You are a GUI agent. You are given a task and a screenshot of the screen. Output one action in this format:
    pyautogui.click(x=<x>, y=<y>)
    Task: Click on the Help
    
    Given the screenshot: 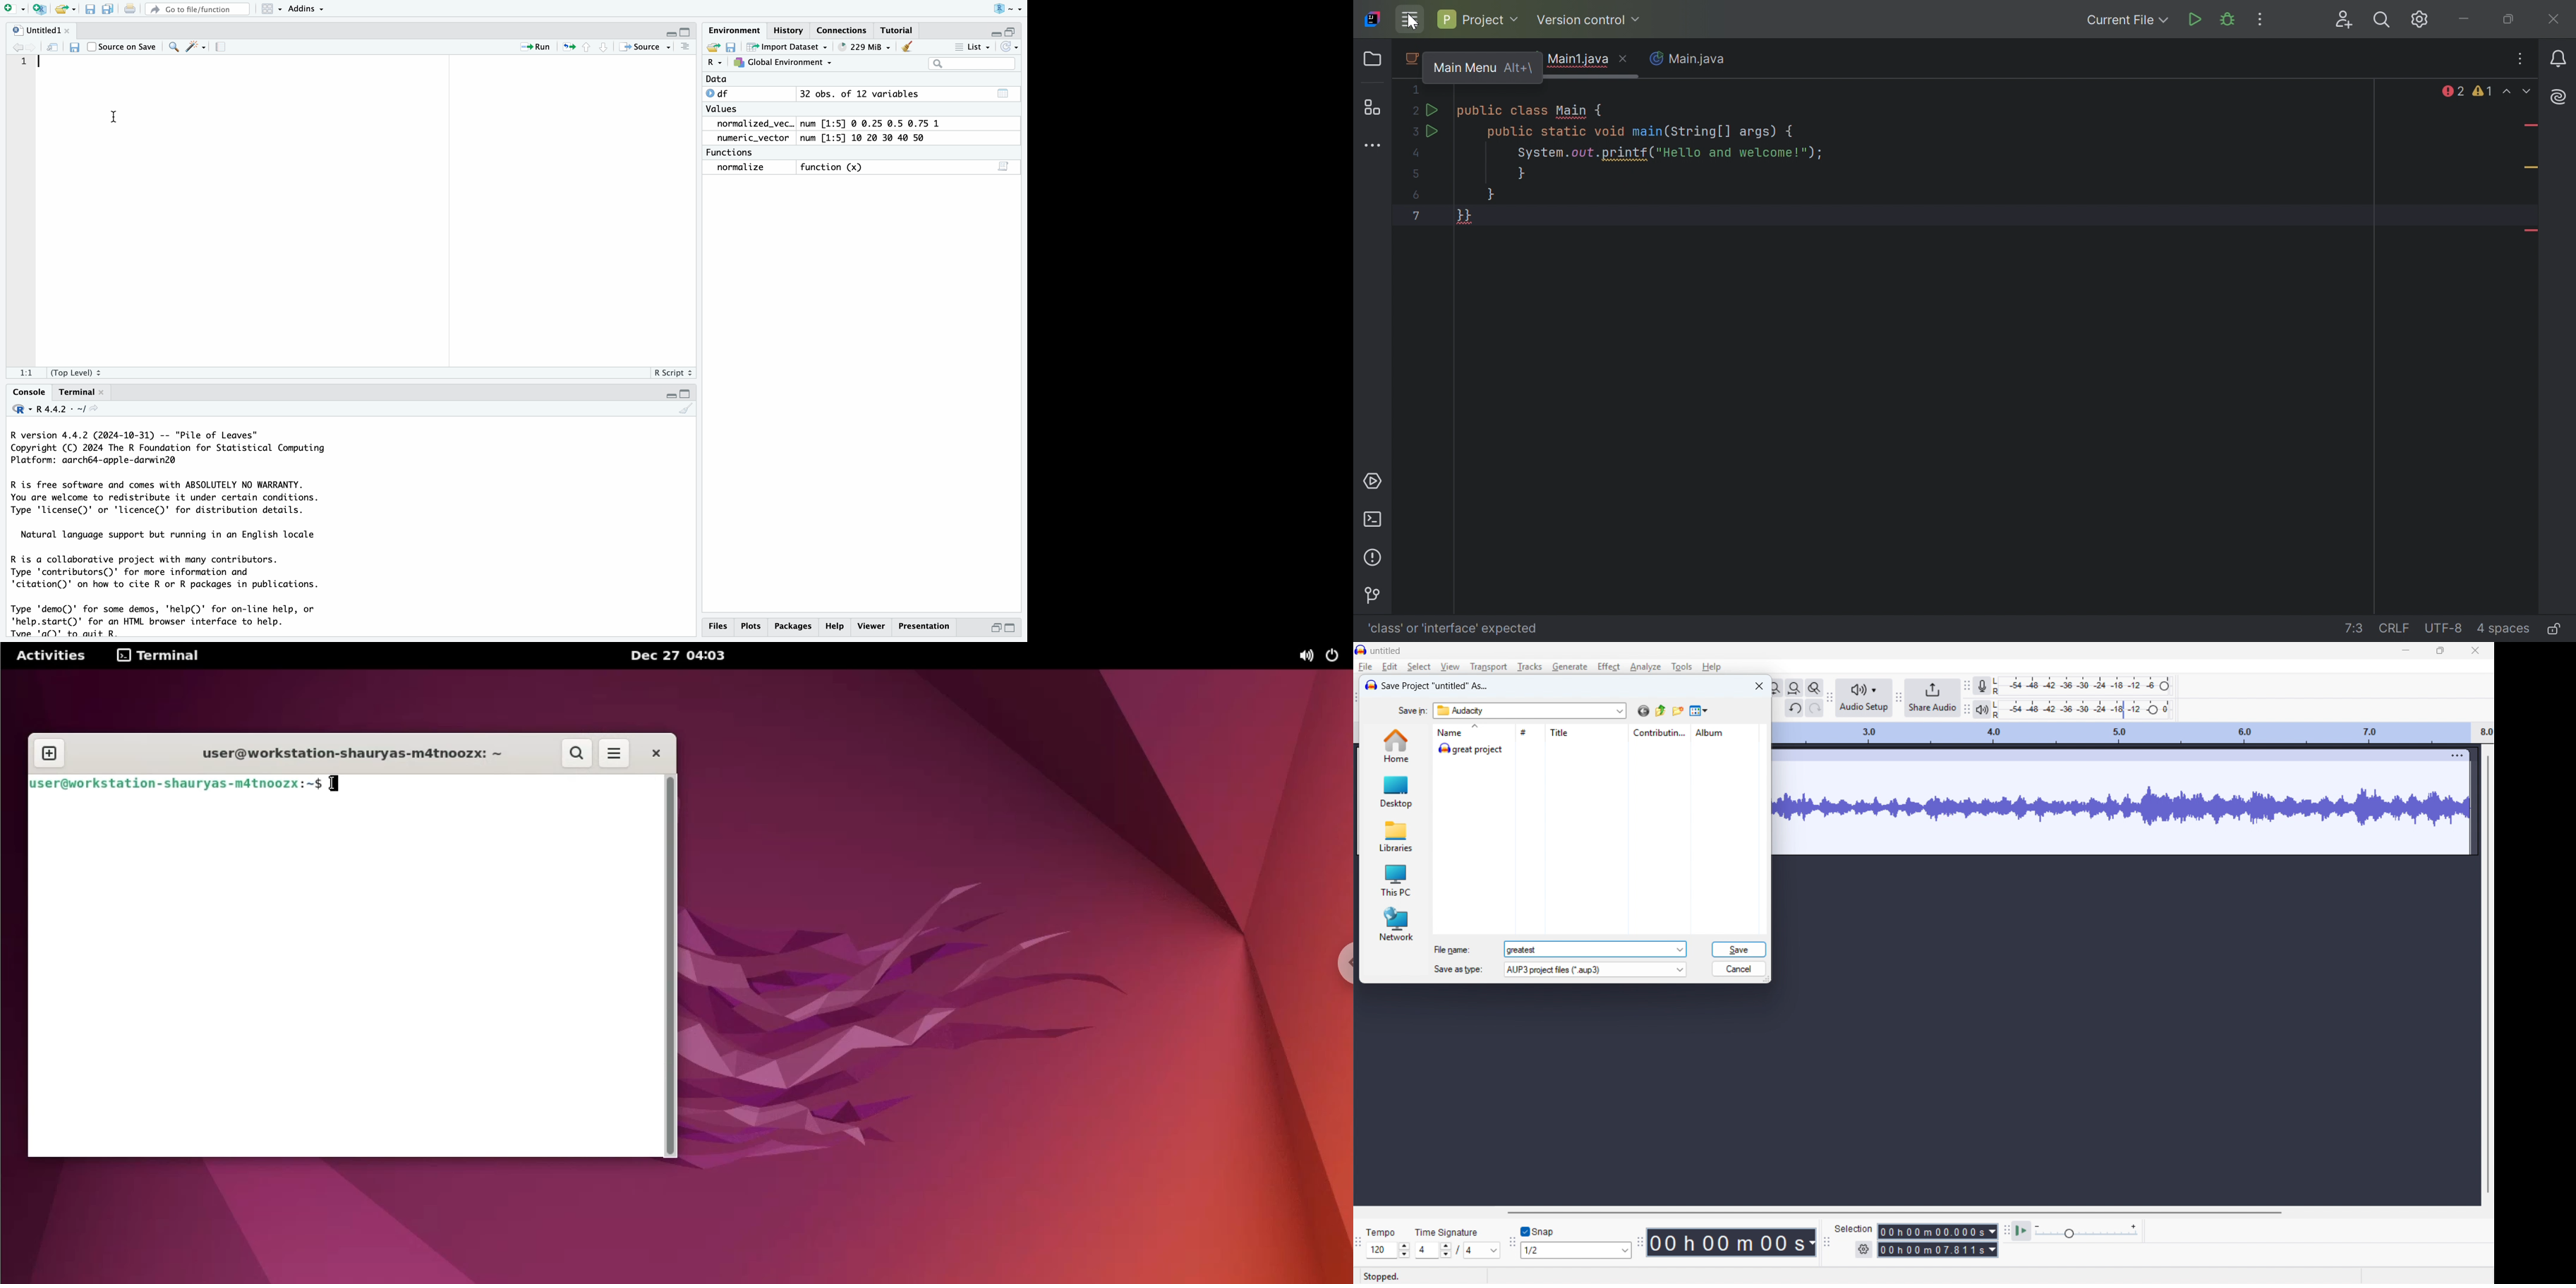 What is the action you would take?
    pyautogui.click(x=793, y=626)
    